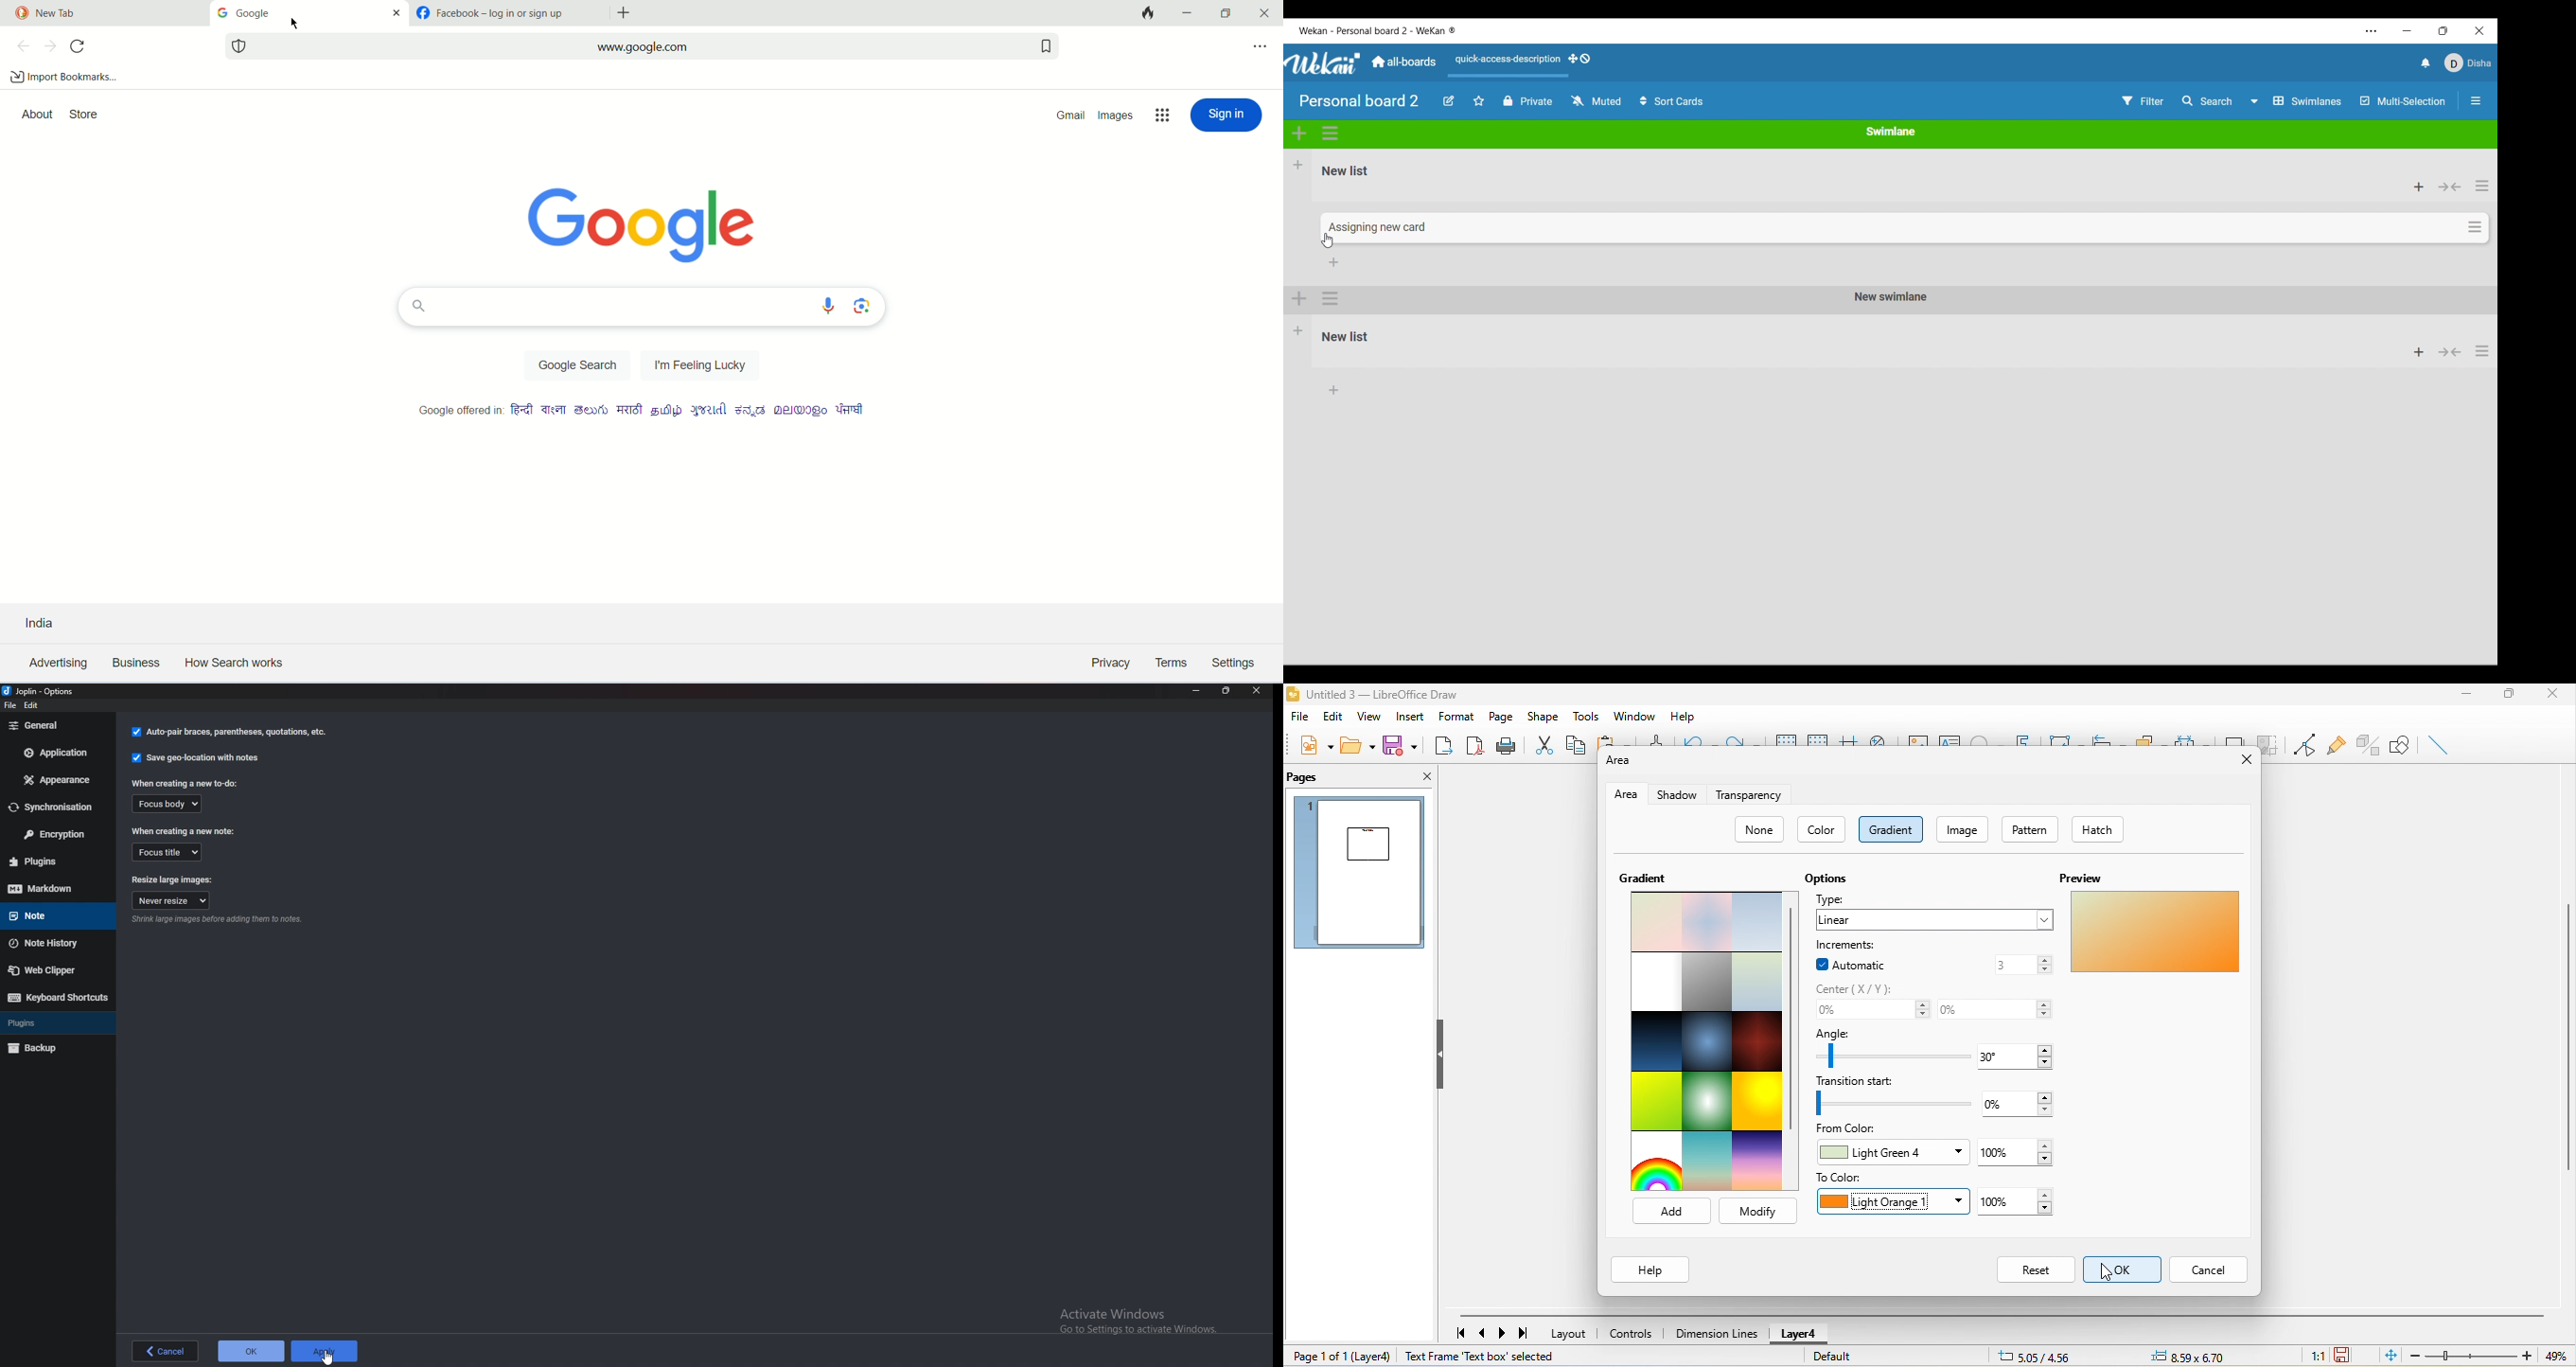 The width and height of the screenshot is (2576, 1372). What do you see at coordinates (2451, 187) in the screenshot?
I see `Collapse` at bounding box center [2451, 187].